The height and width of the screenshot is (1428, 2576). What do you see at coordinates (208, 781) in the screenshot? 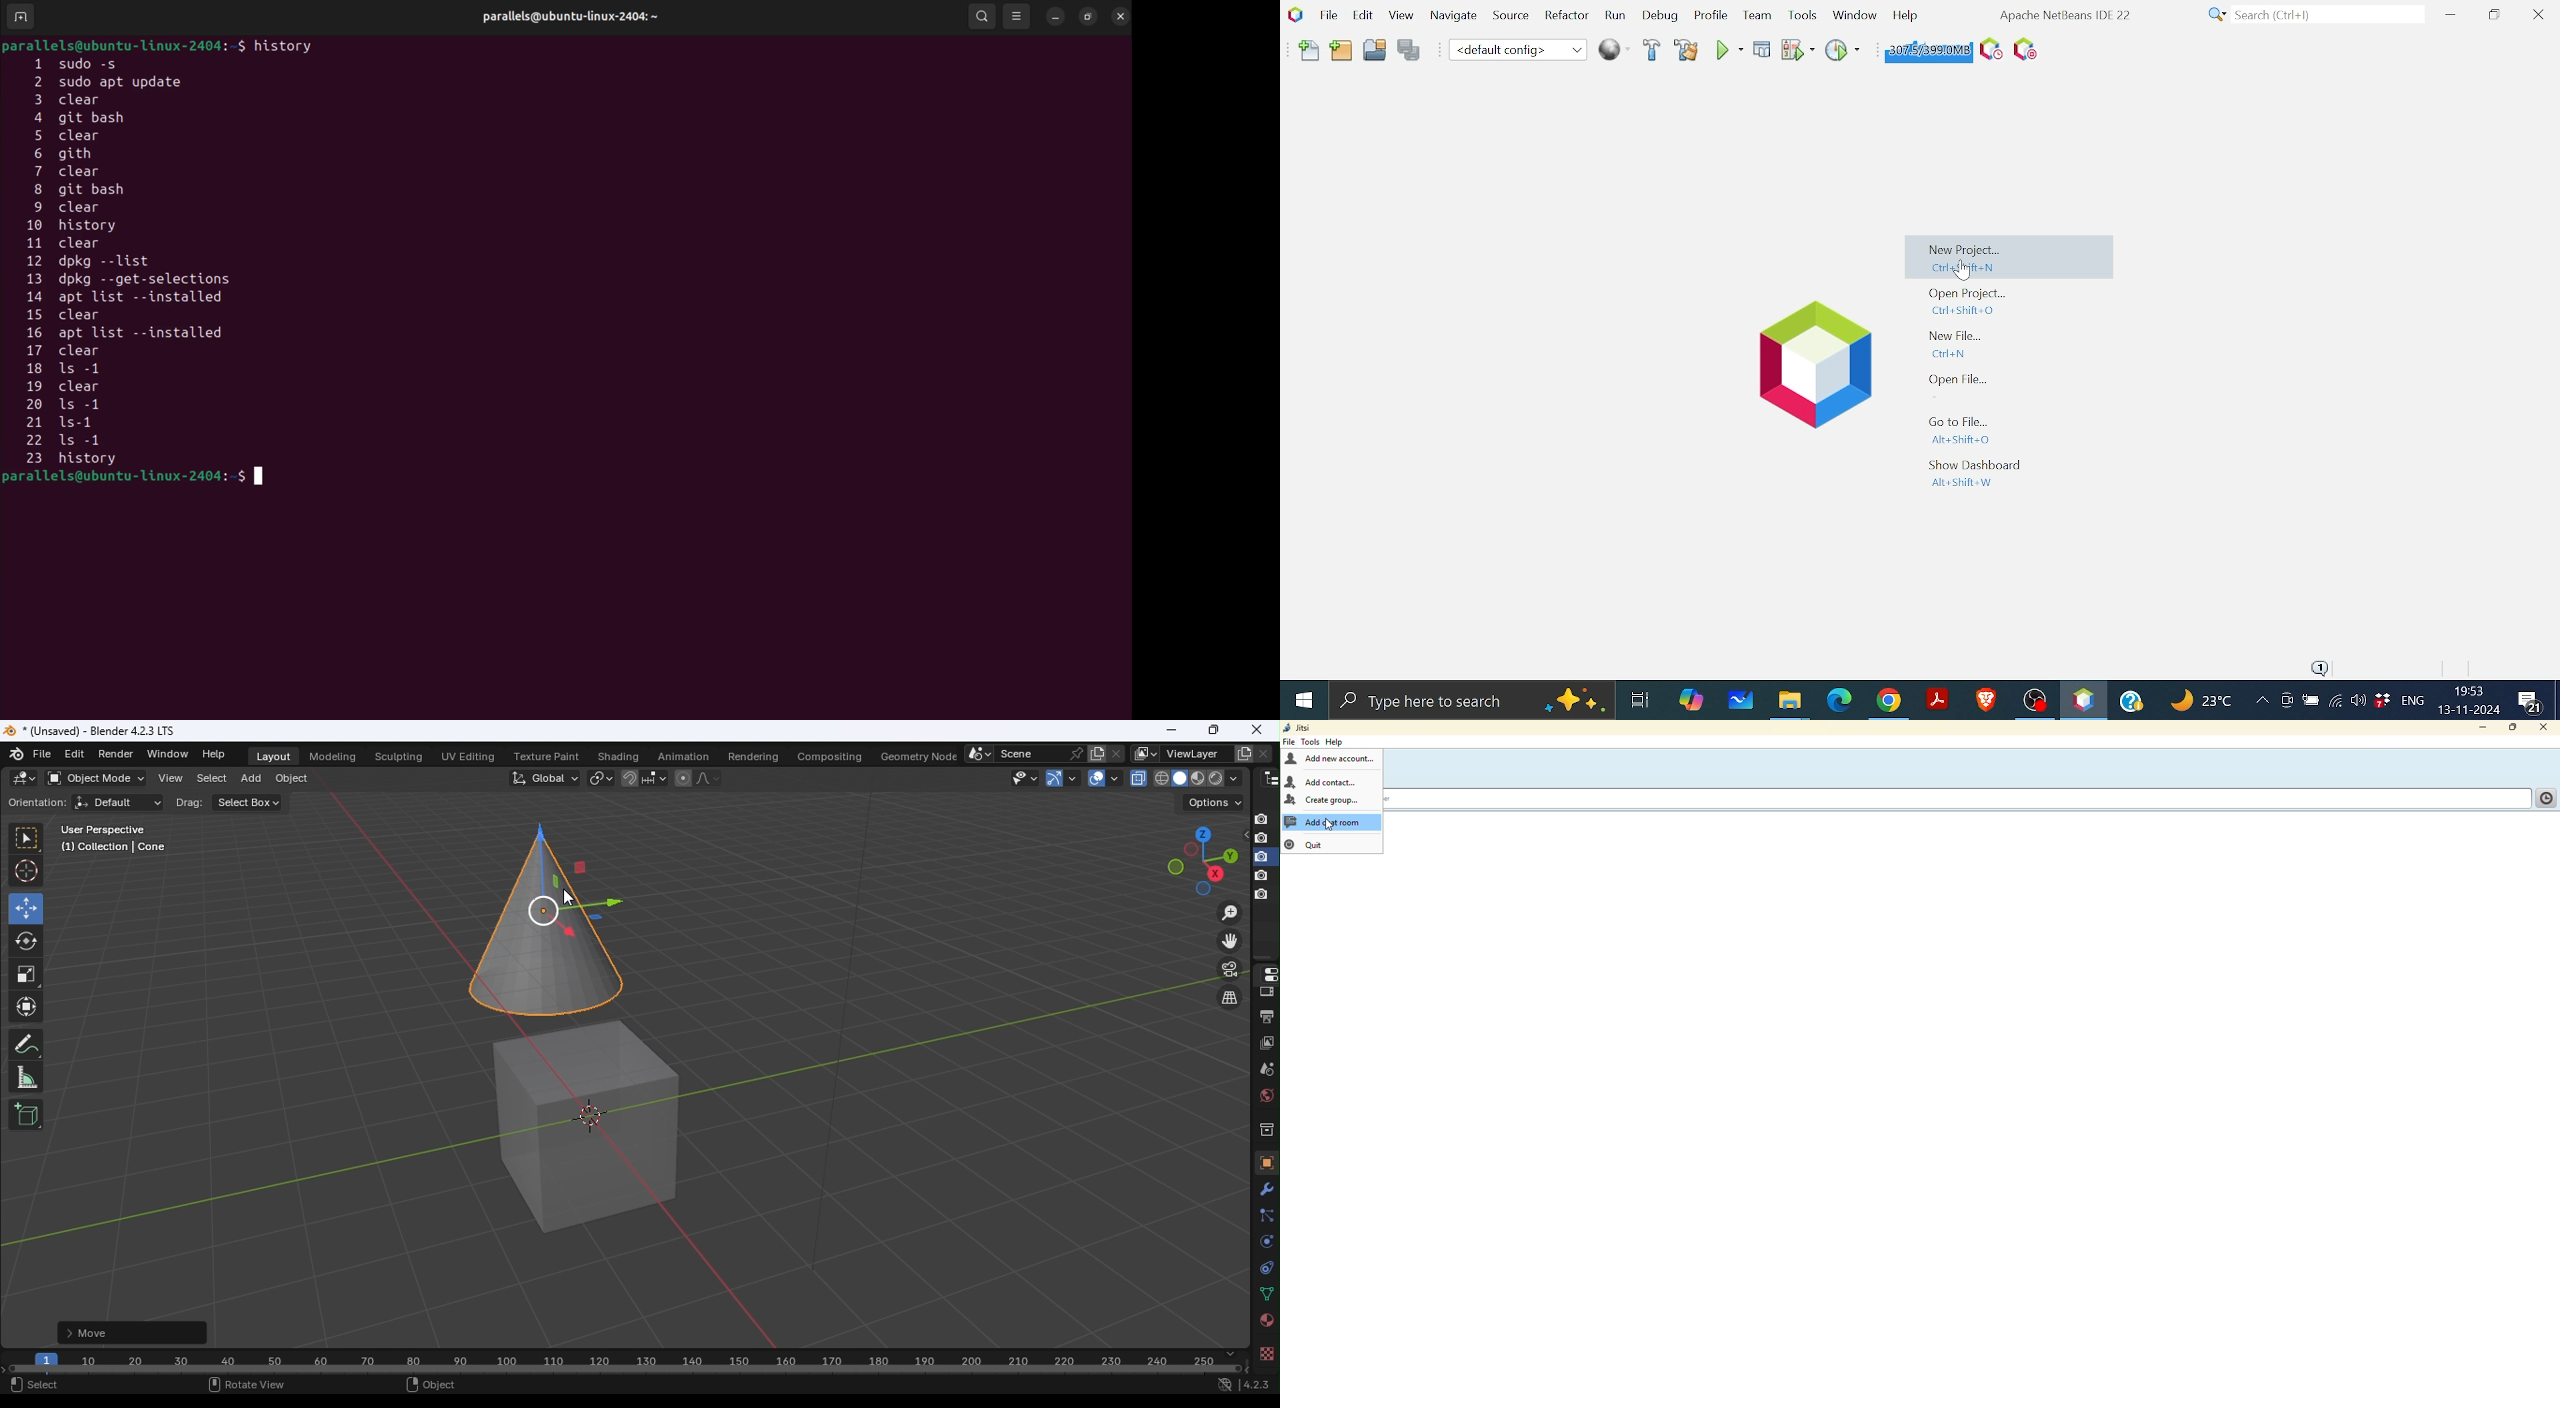
I see `Select` at bounding box center [208, 781].